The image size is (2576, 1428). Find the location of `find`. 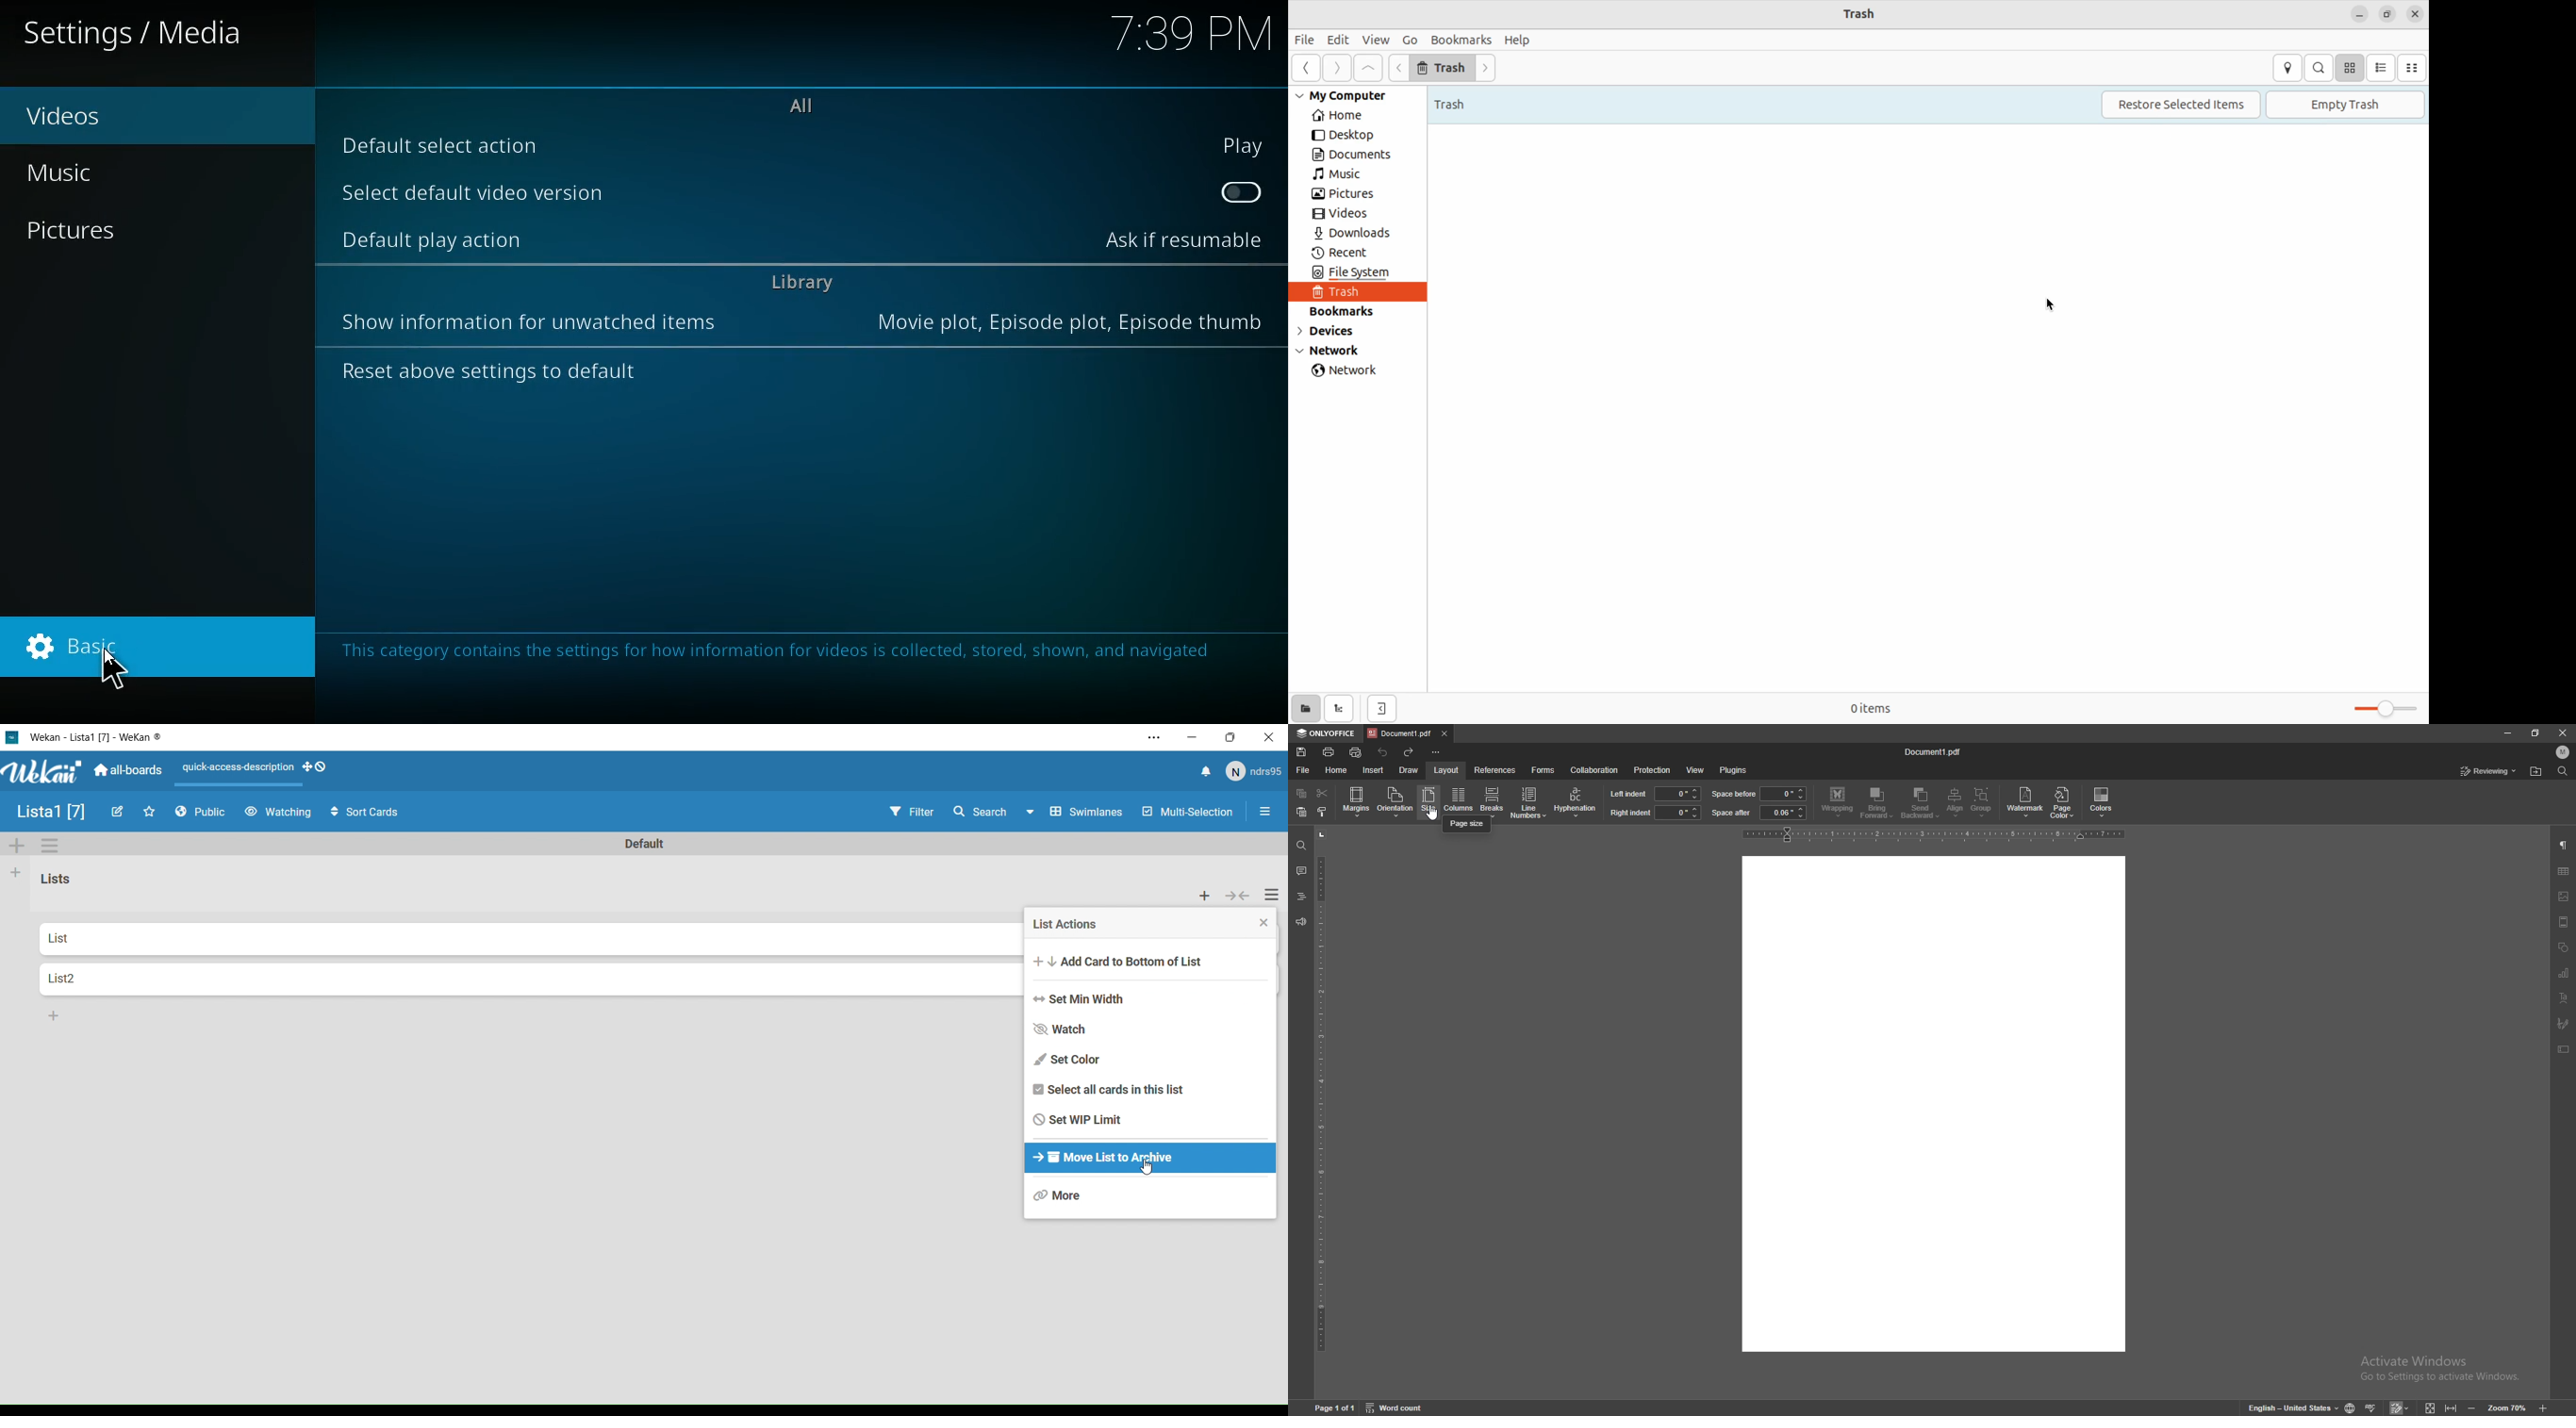

find is located at coordinates (2563, 771).